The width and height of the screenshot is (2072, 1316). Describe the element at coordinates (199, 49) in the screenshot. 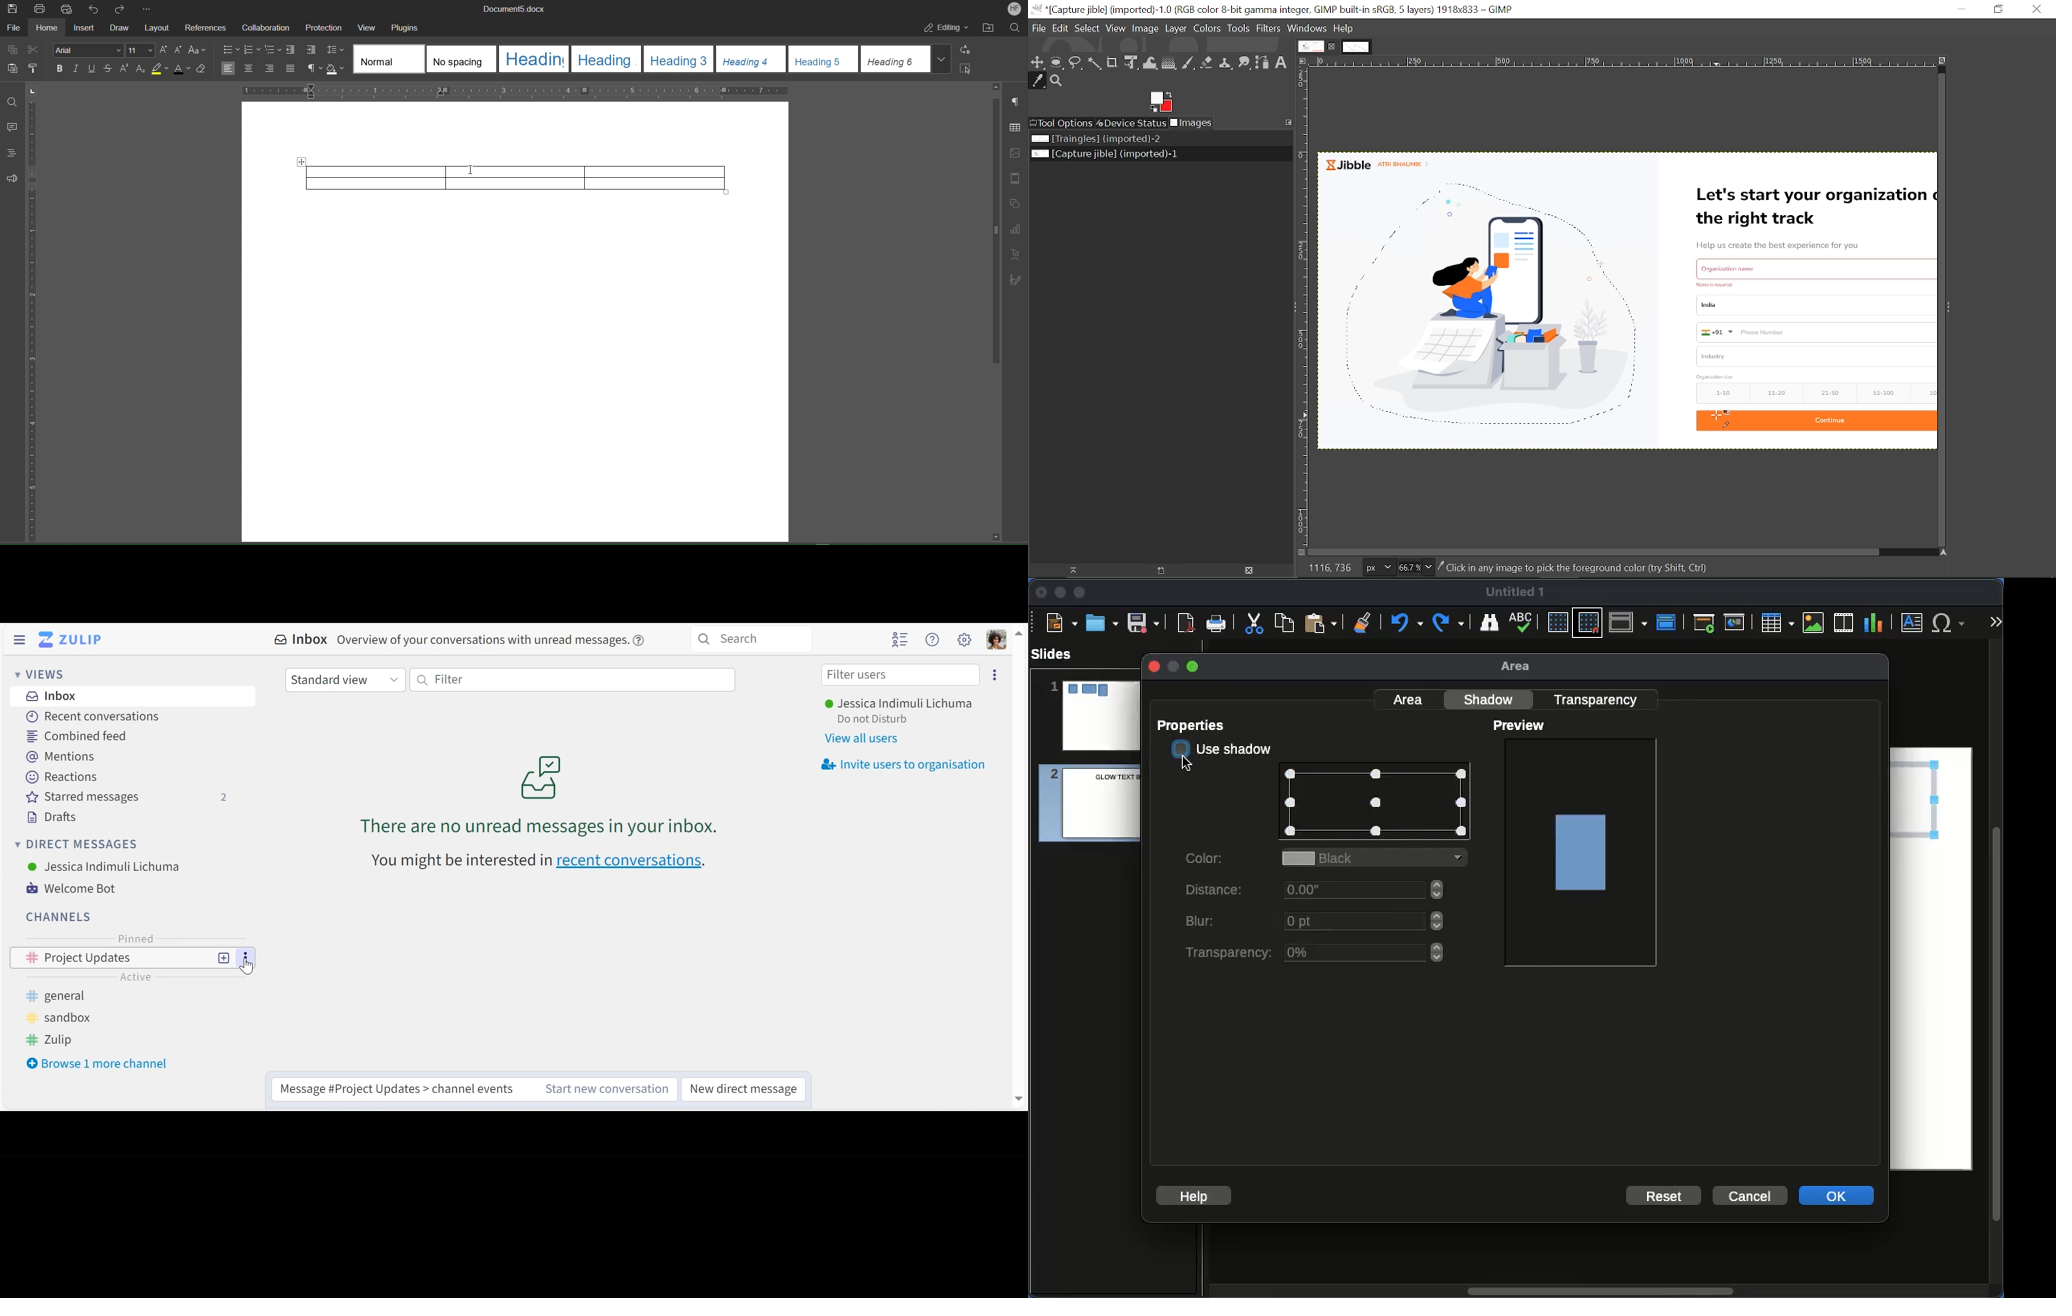

I see `Text Case Settings` at that location.